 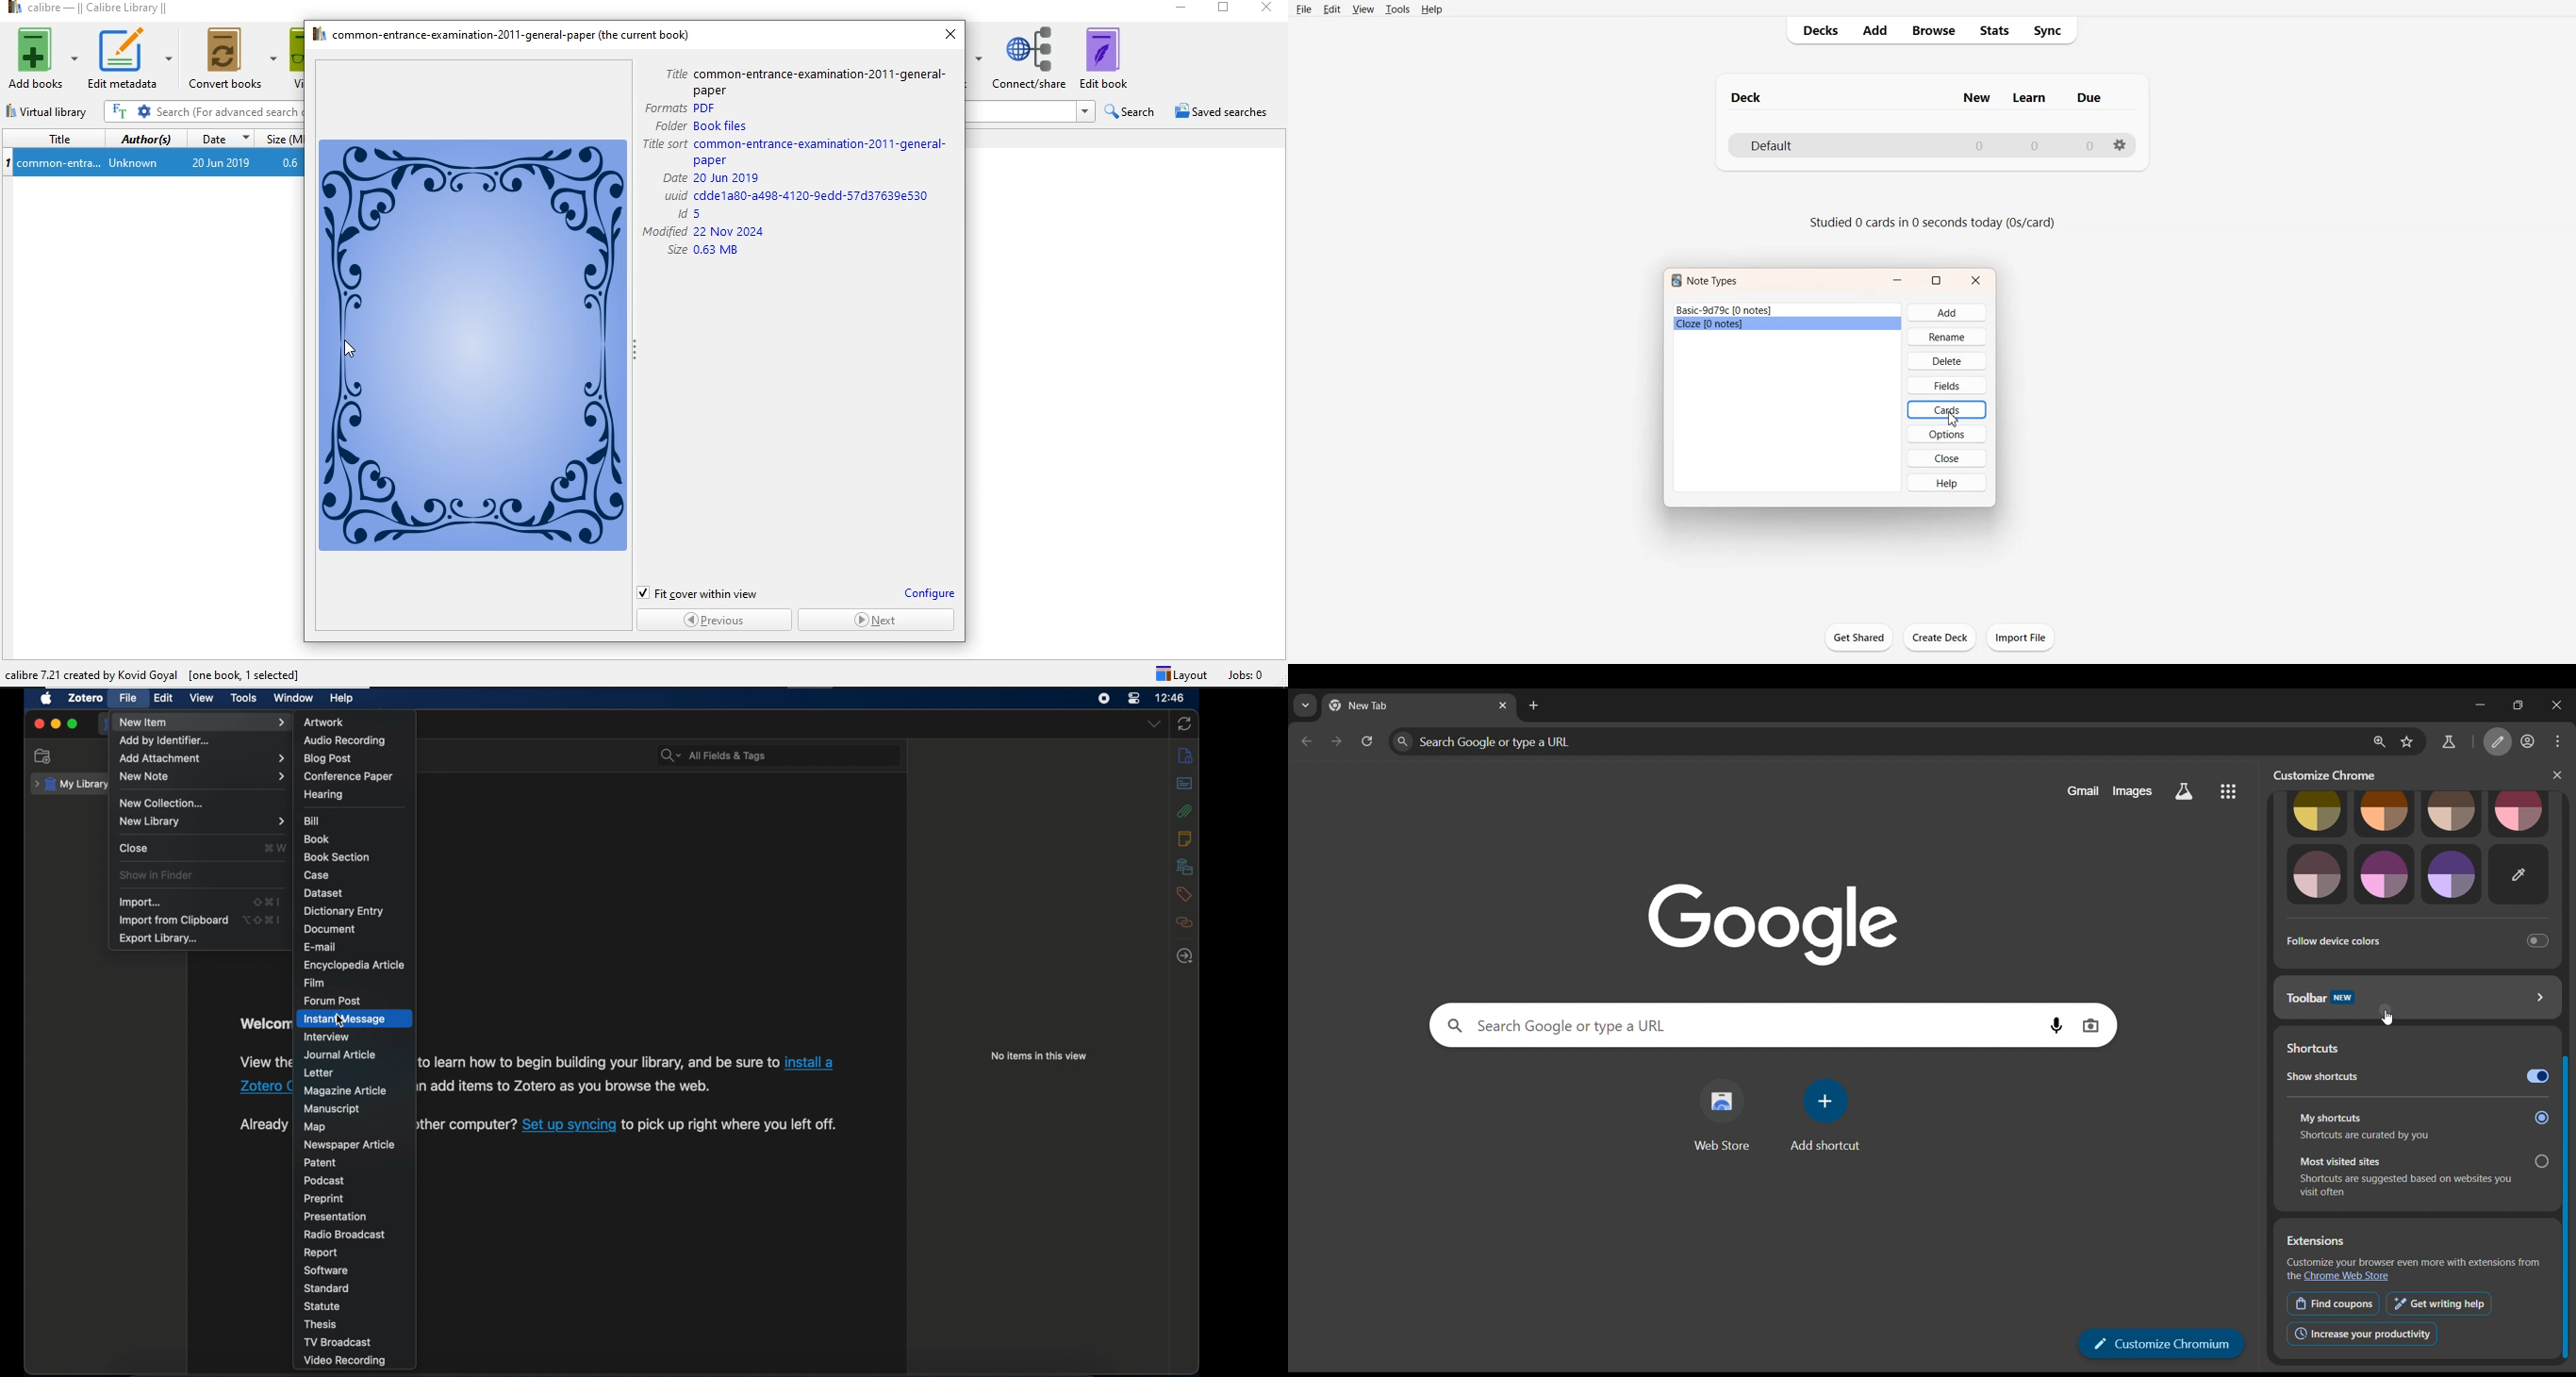 What do you see at coordinates (1170, 697) in the screenshot?
I see `time` at bounding box center [1170, 697].